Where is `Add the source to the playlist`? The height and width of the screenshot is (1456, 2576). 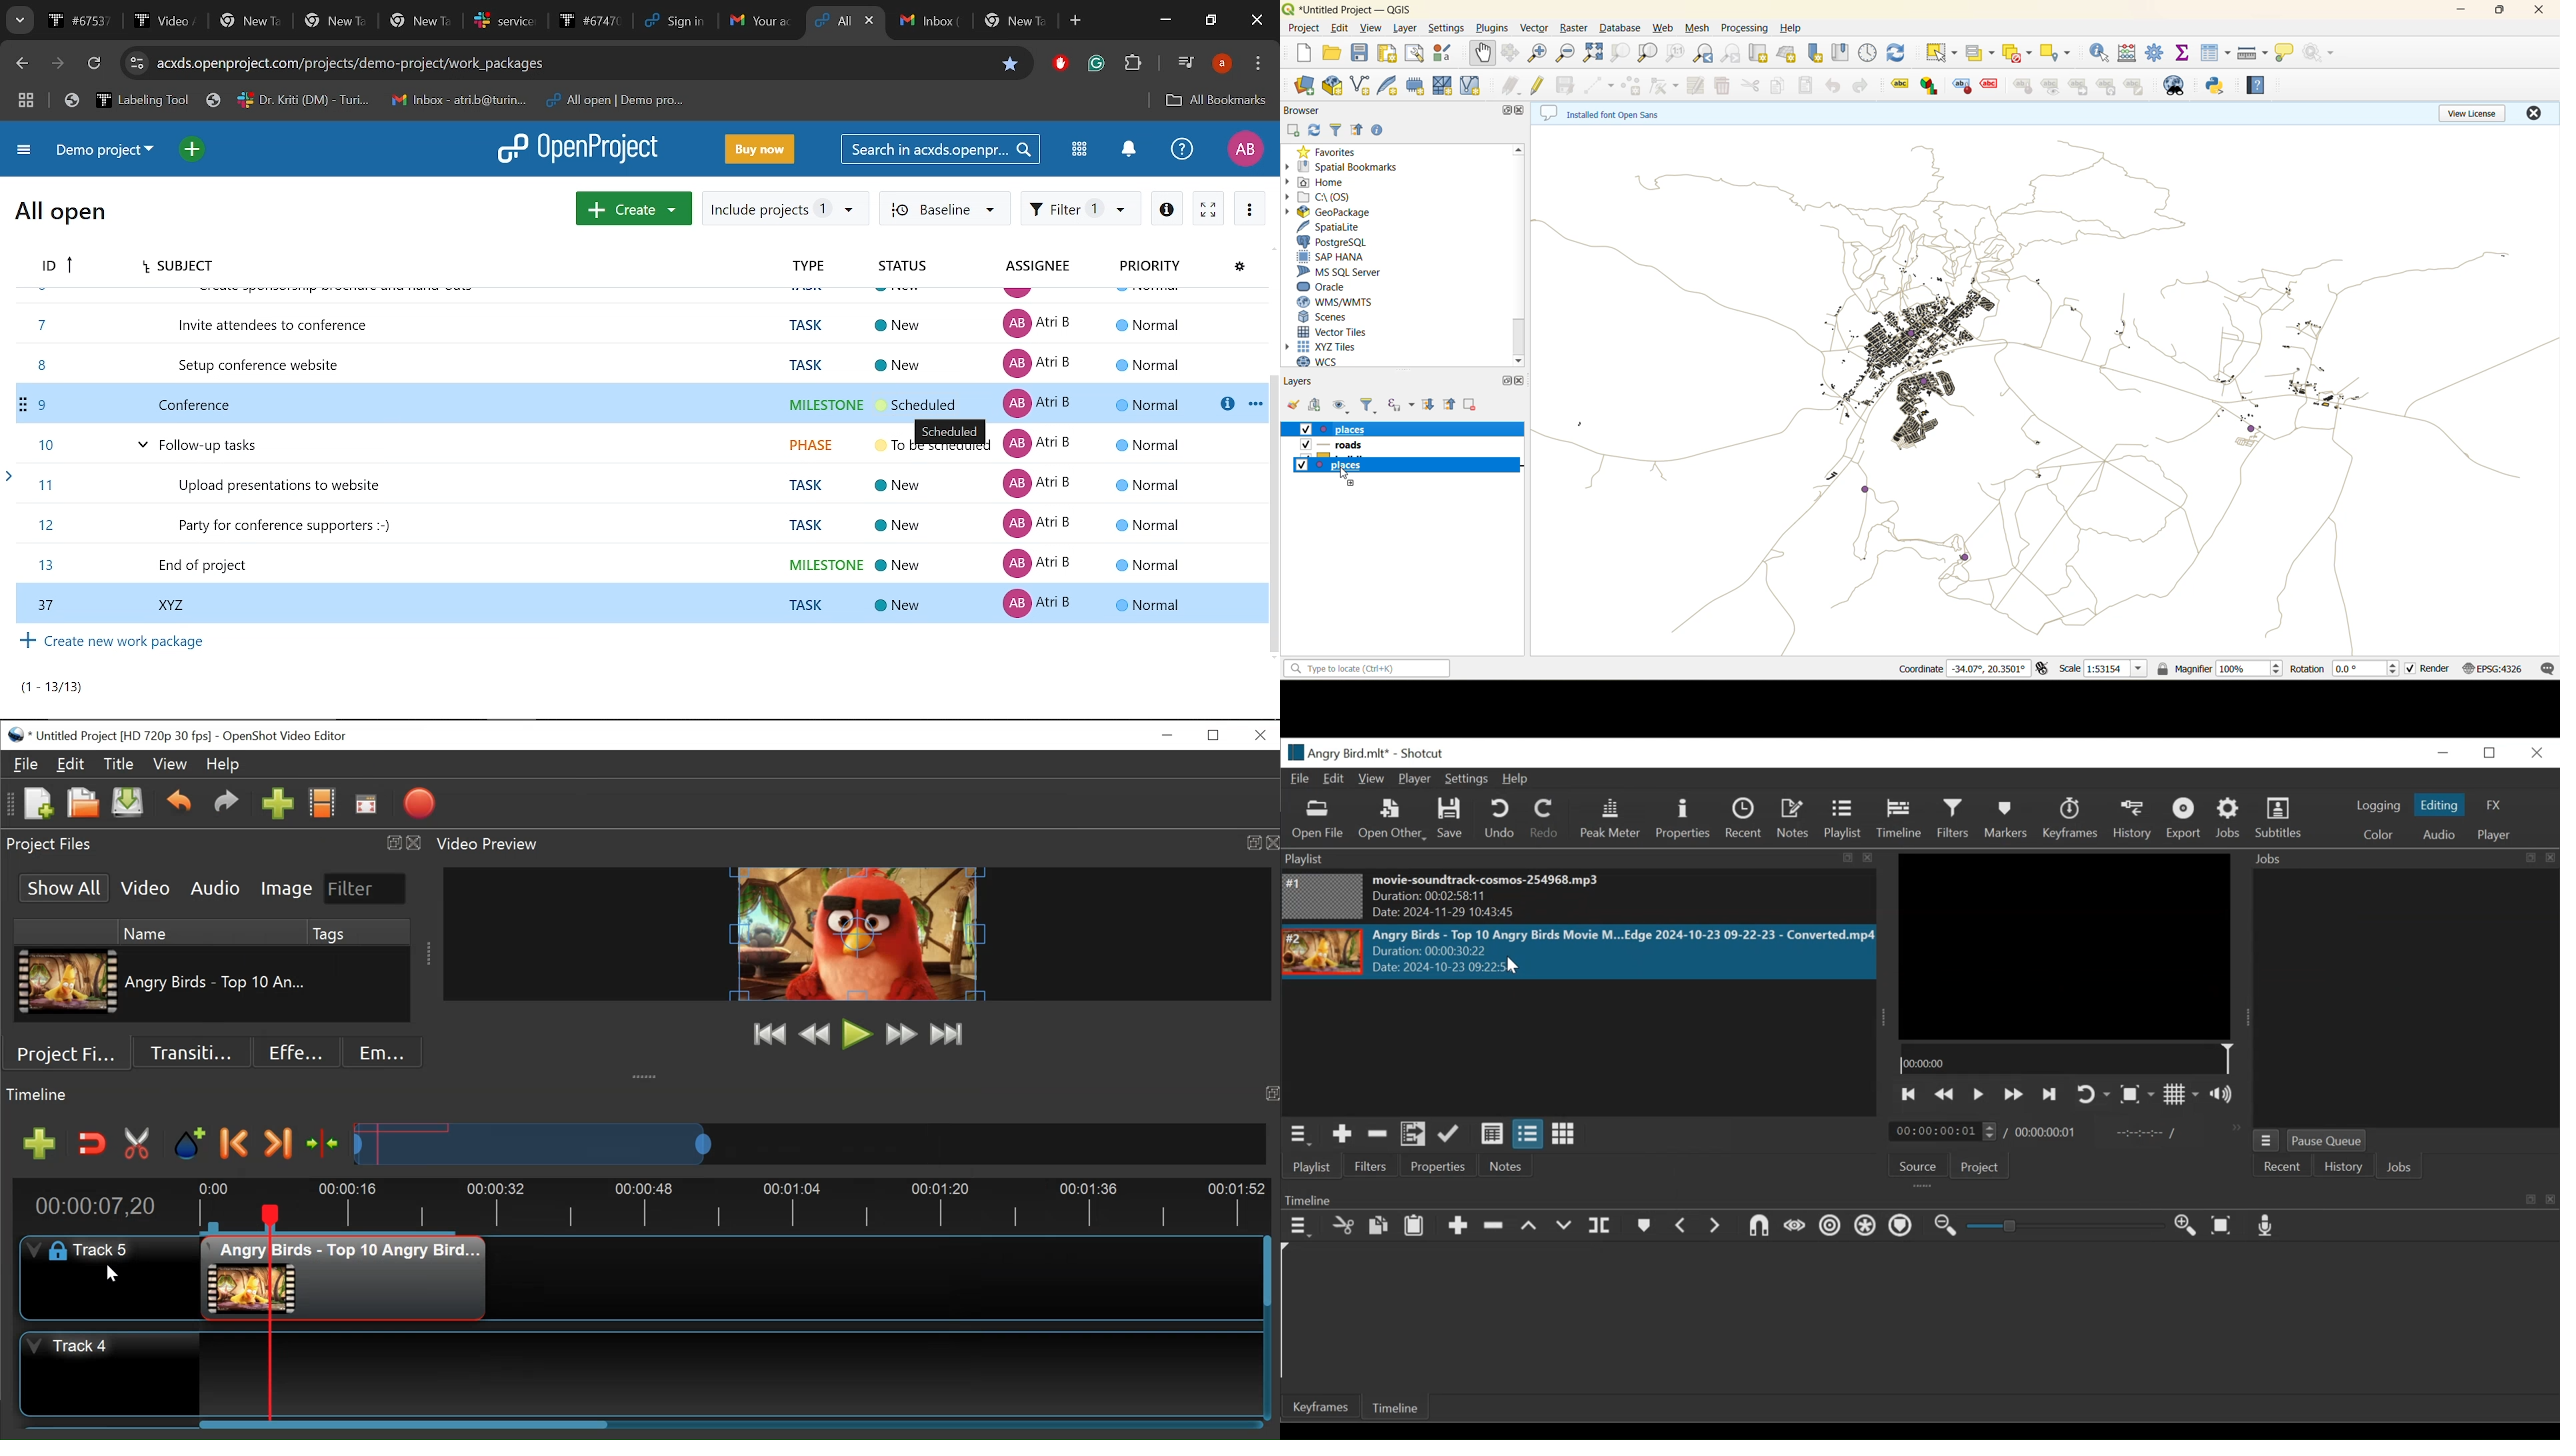 Add the source to the playlist is located at coordinates (1343, 1134).